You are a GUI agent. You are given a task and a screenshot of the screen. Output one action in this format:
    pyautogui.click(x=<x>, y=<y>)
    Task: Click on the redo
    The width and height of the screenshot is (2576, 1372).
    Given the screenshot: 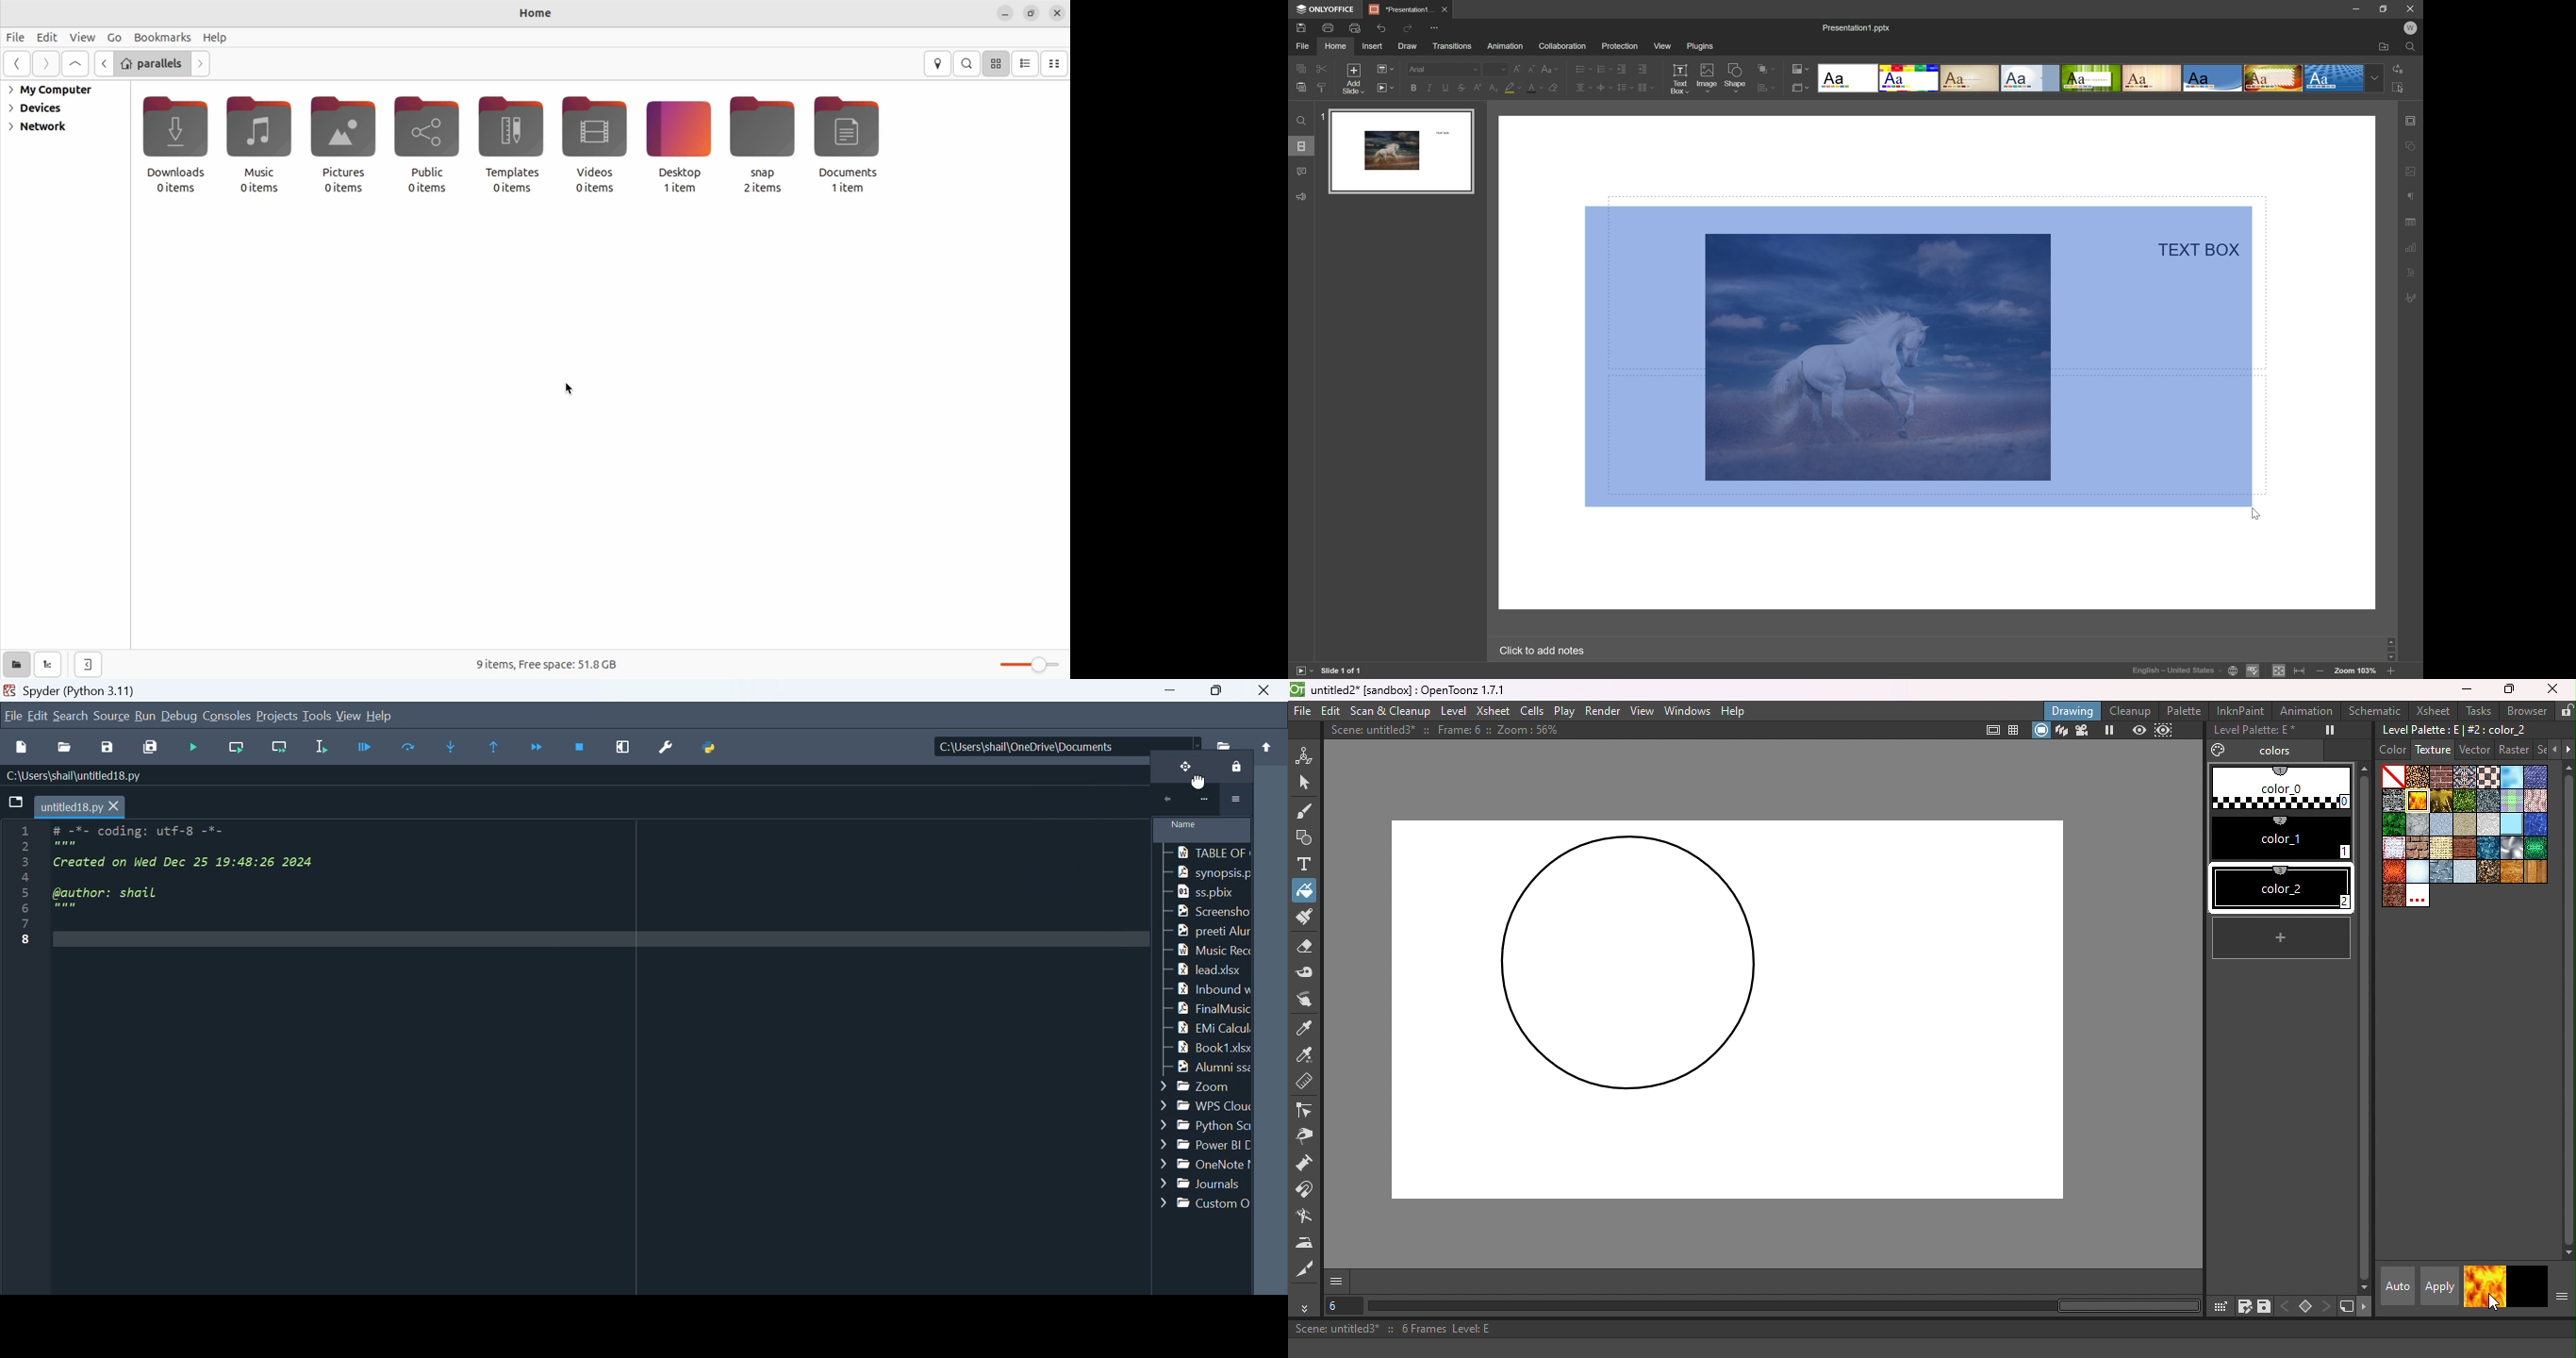 What is the action you would take?
    pyautogui.click(x=1410, y=30)
    